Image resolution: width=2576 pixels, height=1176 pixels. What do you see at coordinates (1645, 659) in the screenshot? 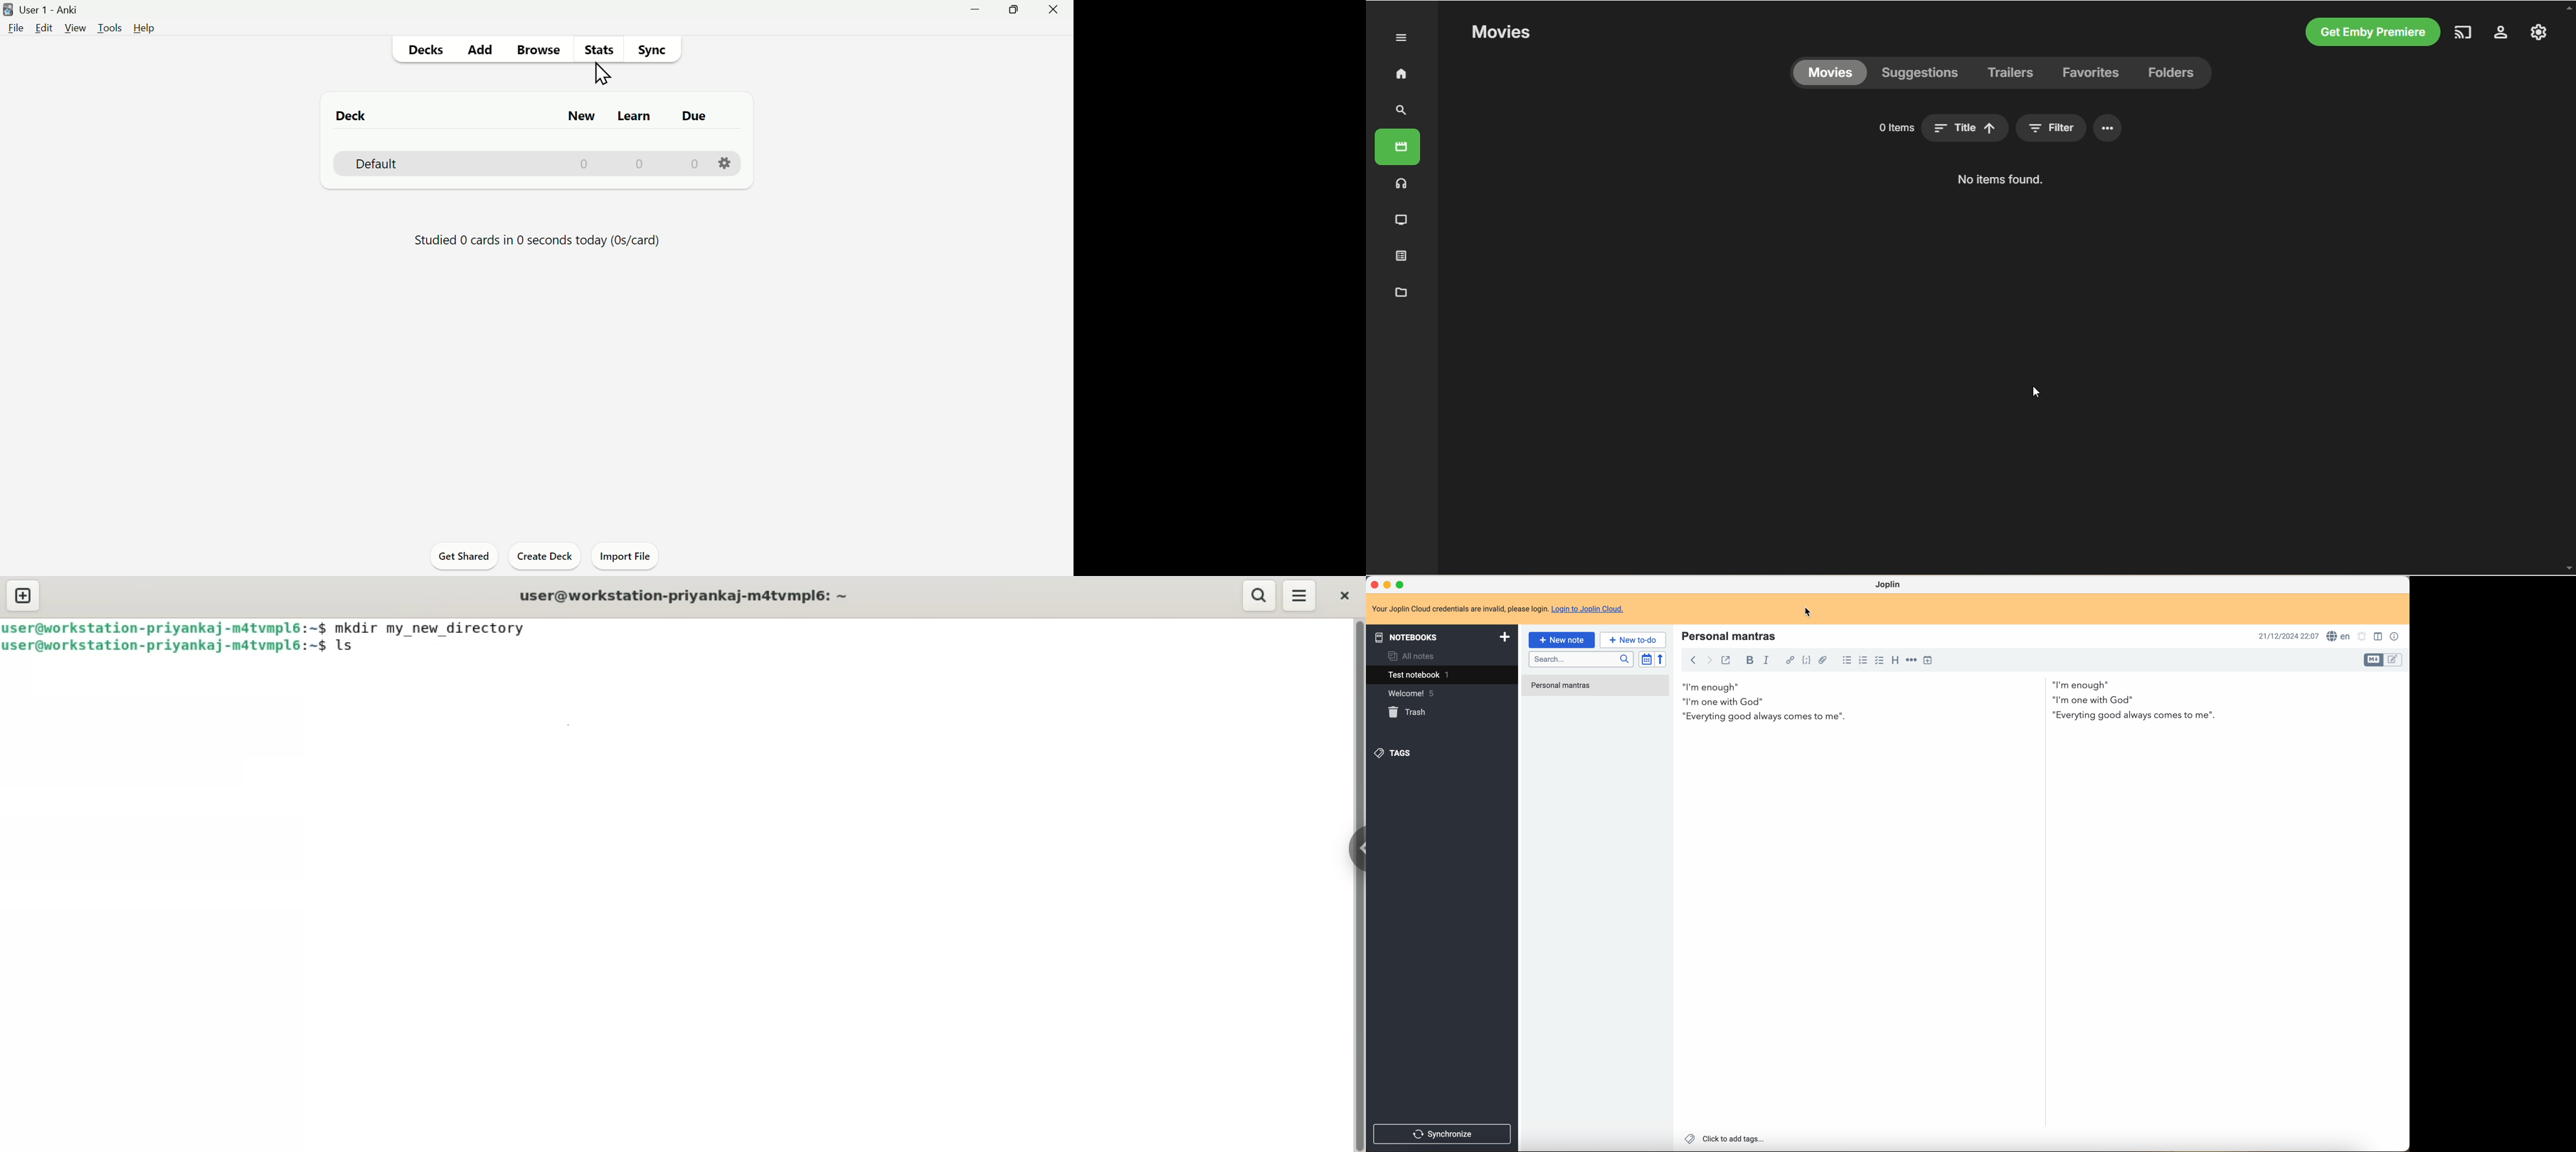
I see `toggle sort order field` at bounding box center [1645, 659].